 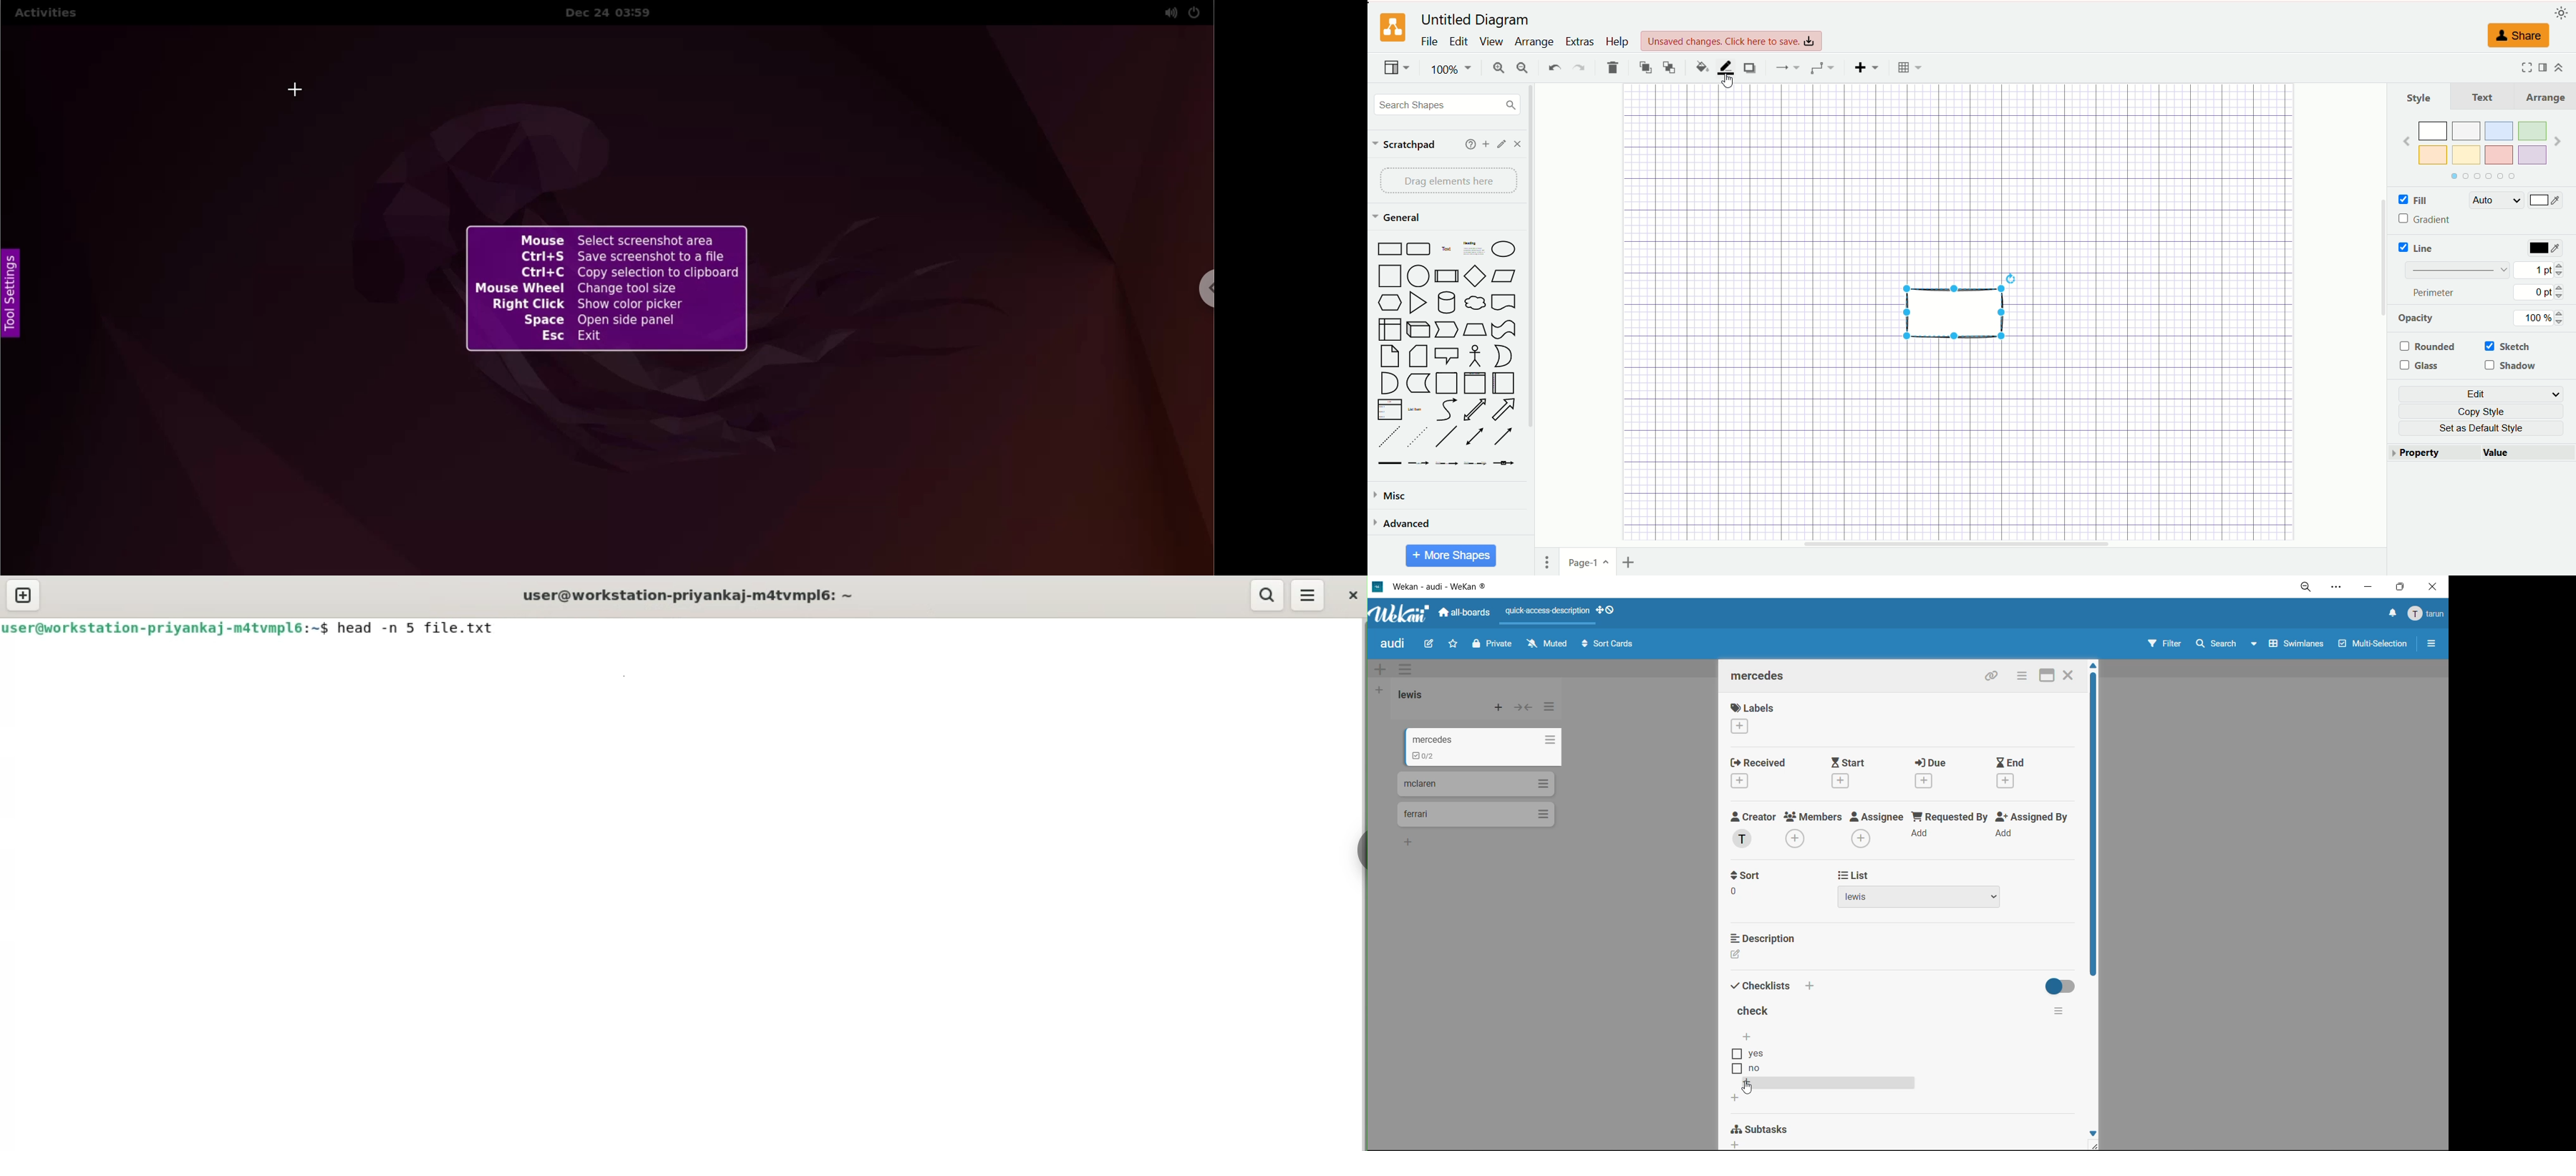 I want to click on auto, so click(x=2493, y=199).